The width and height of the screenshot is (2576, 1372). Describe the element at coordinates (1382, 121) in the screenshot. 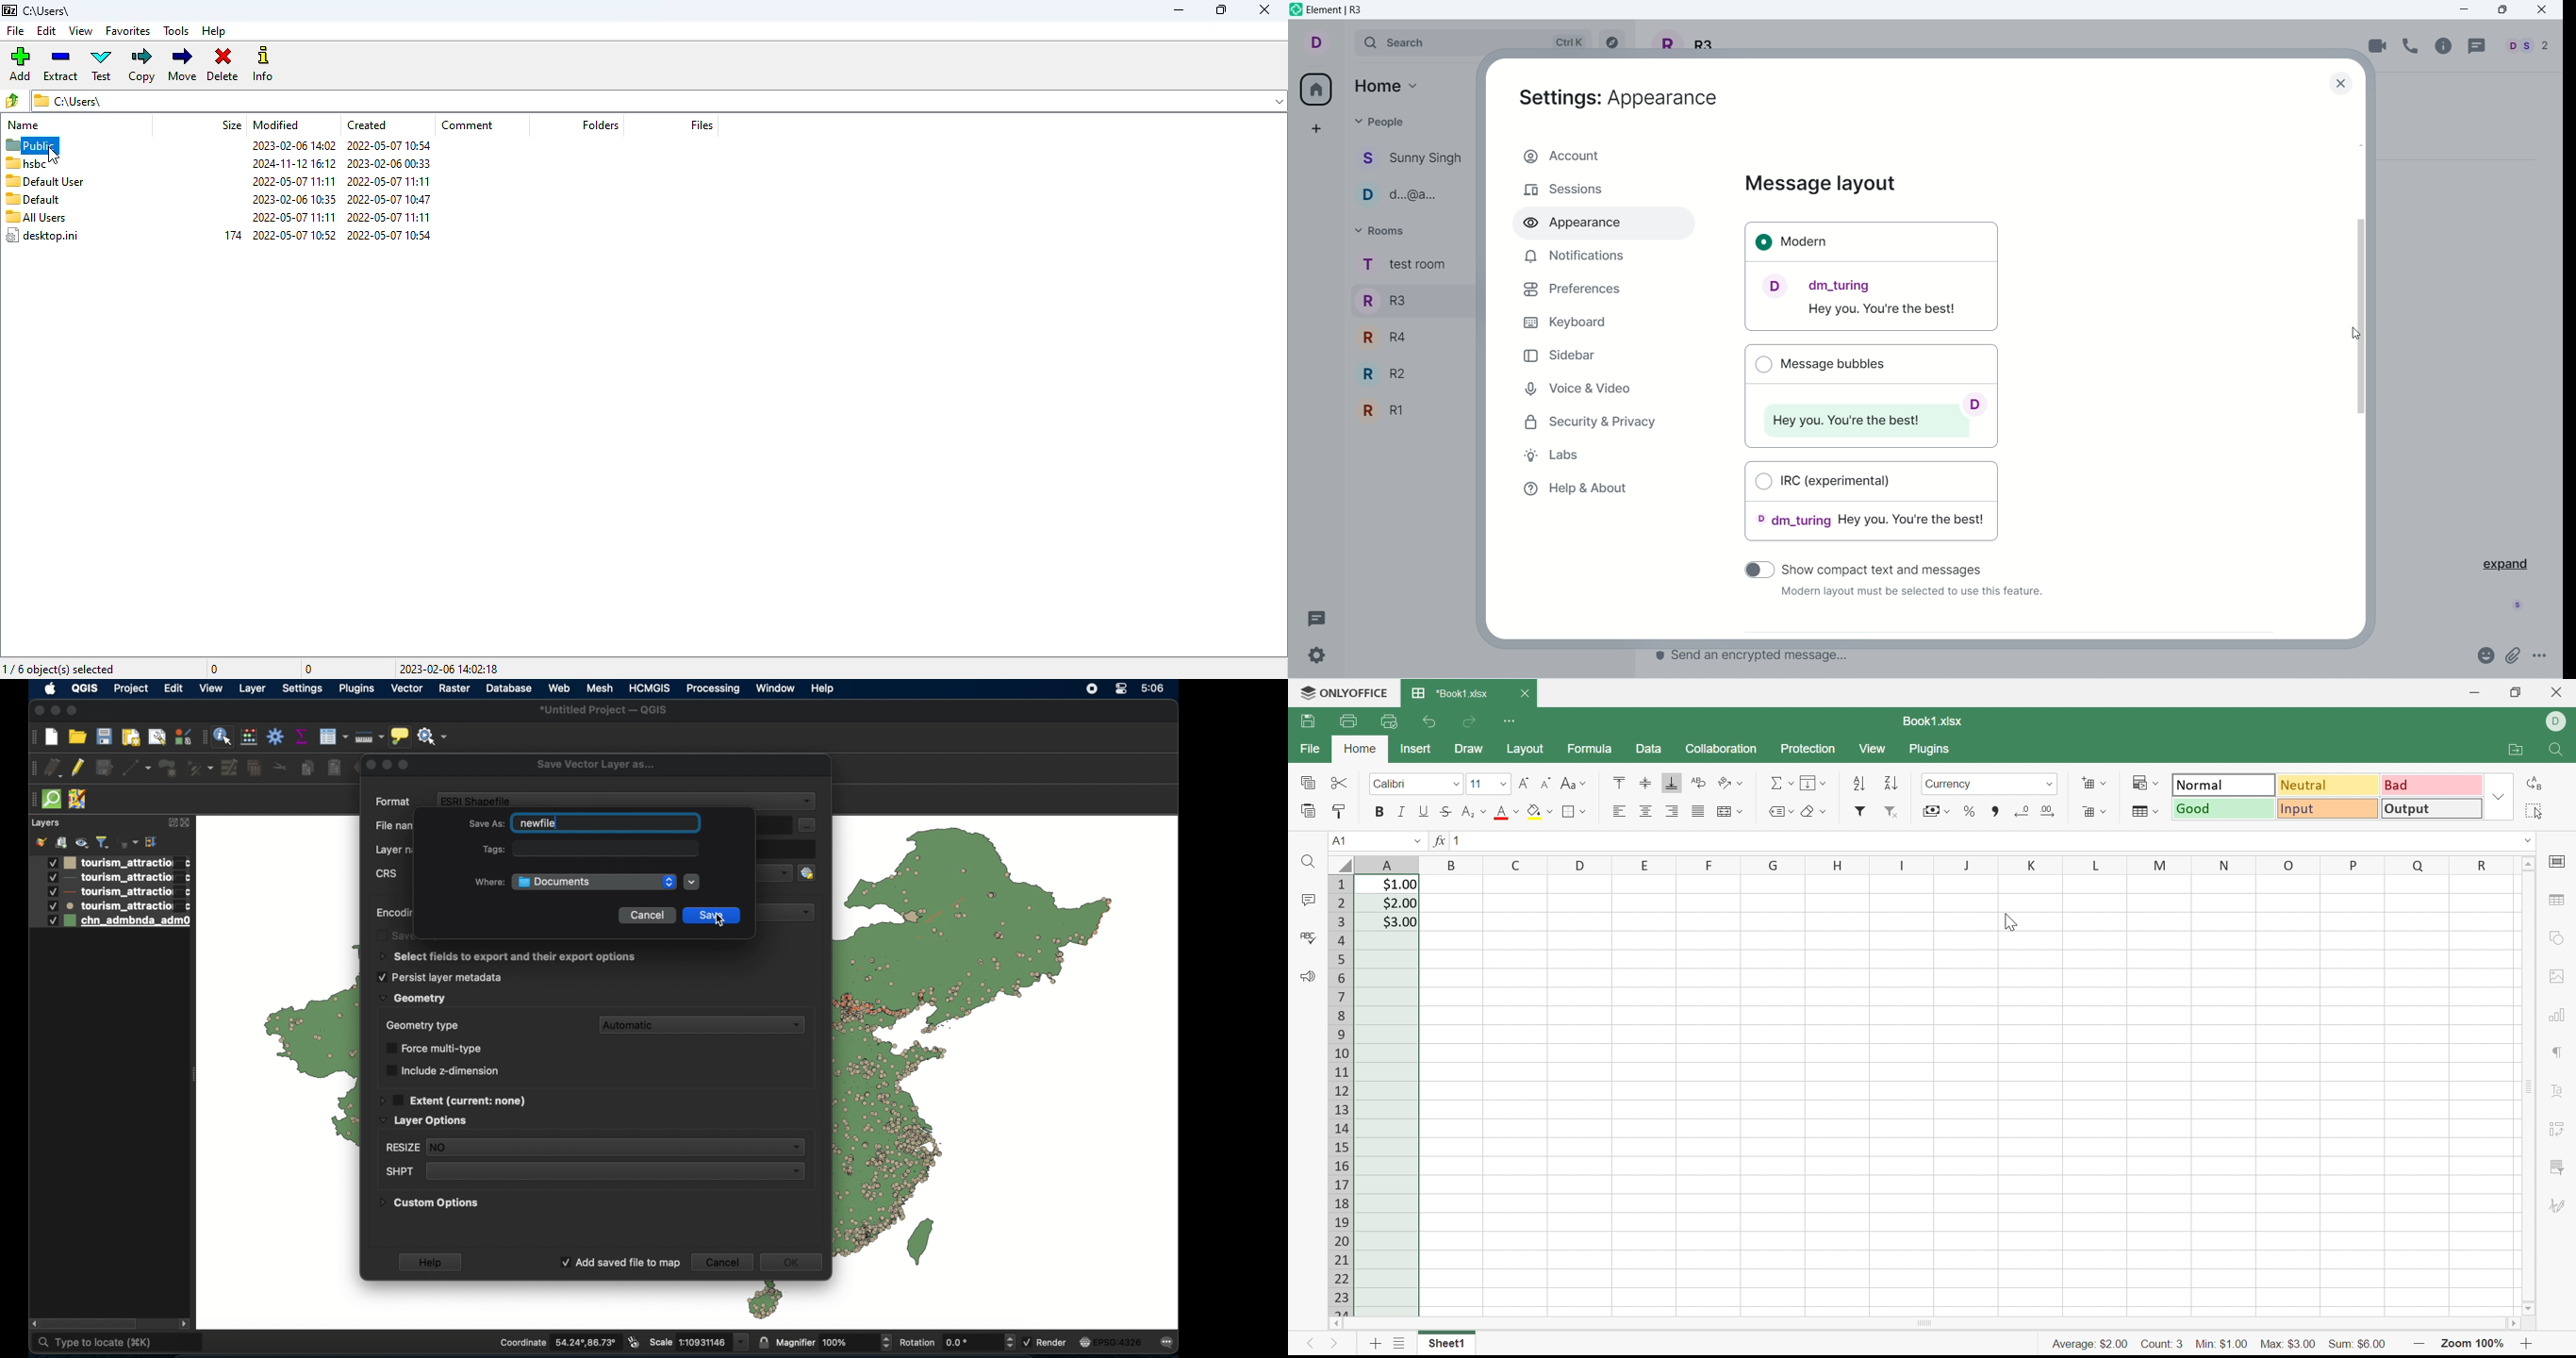

I see `people` at that location.